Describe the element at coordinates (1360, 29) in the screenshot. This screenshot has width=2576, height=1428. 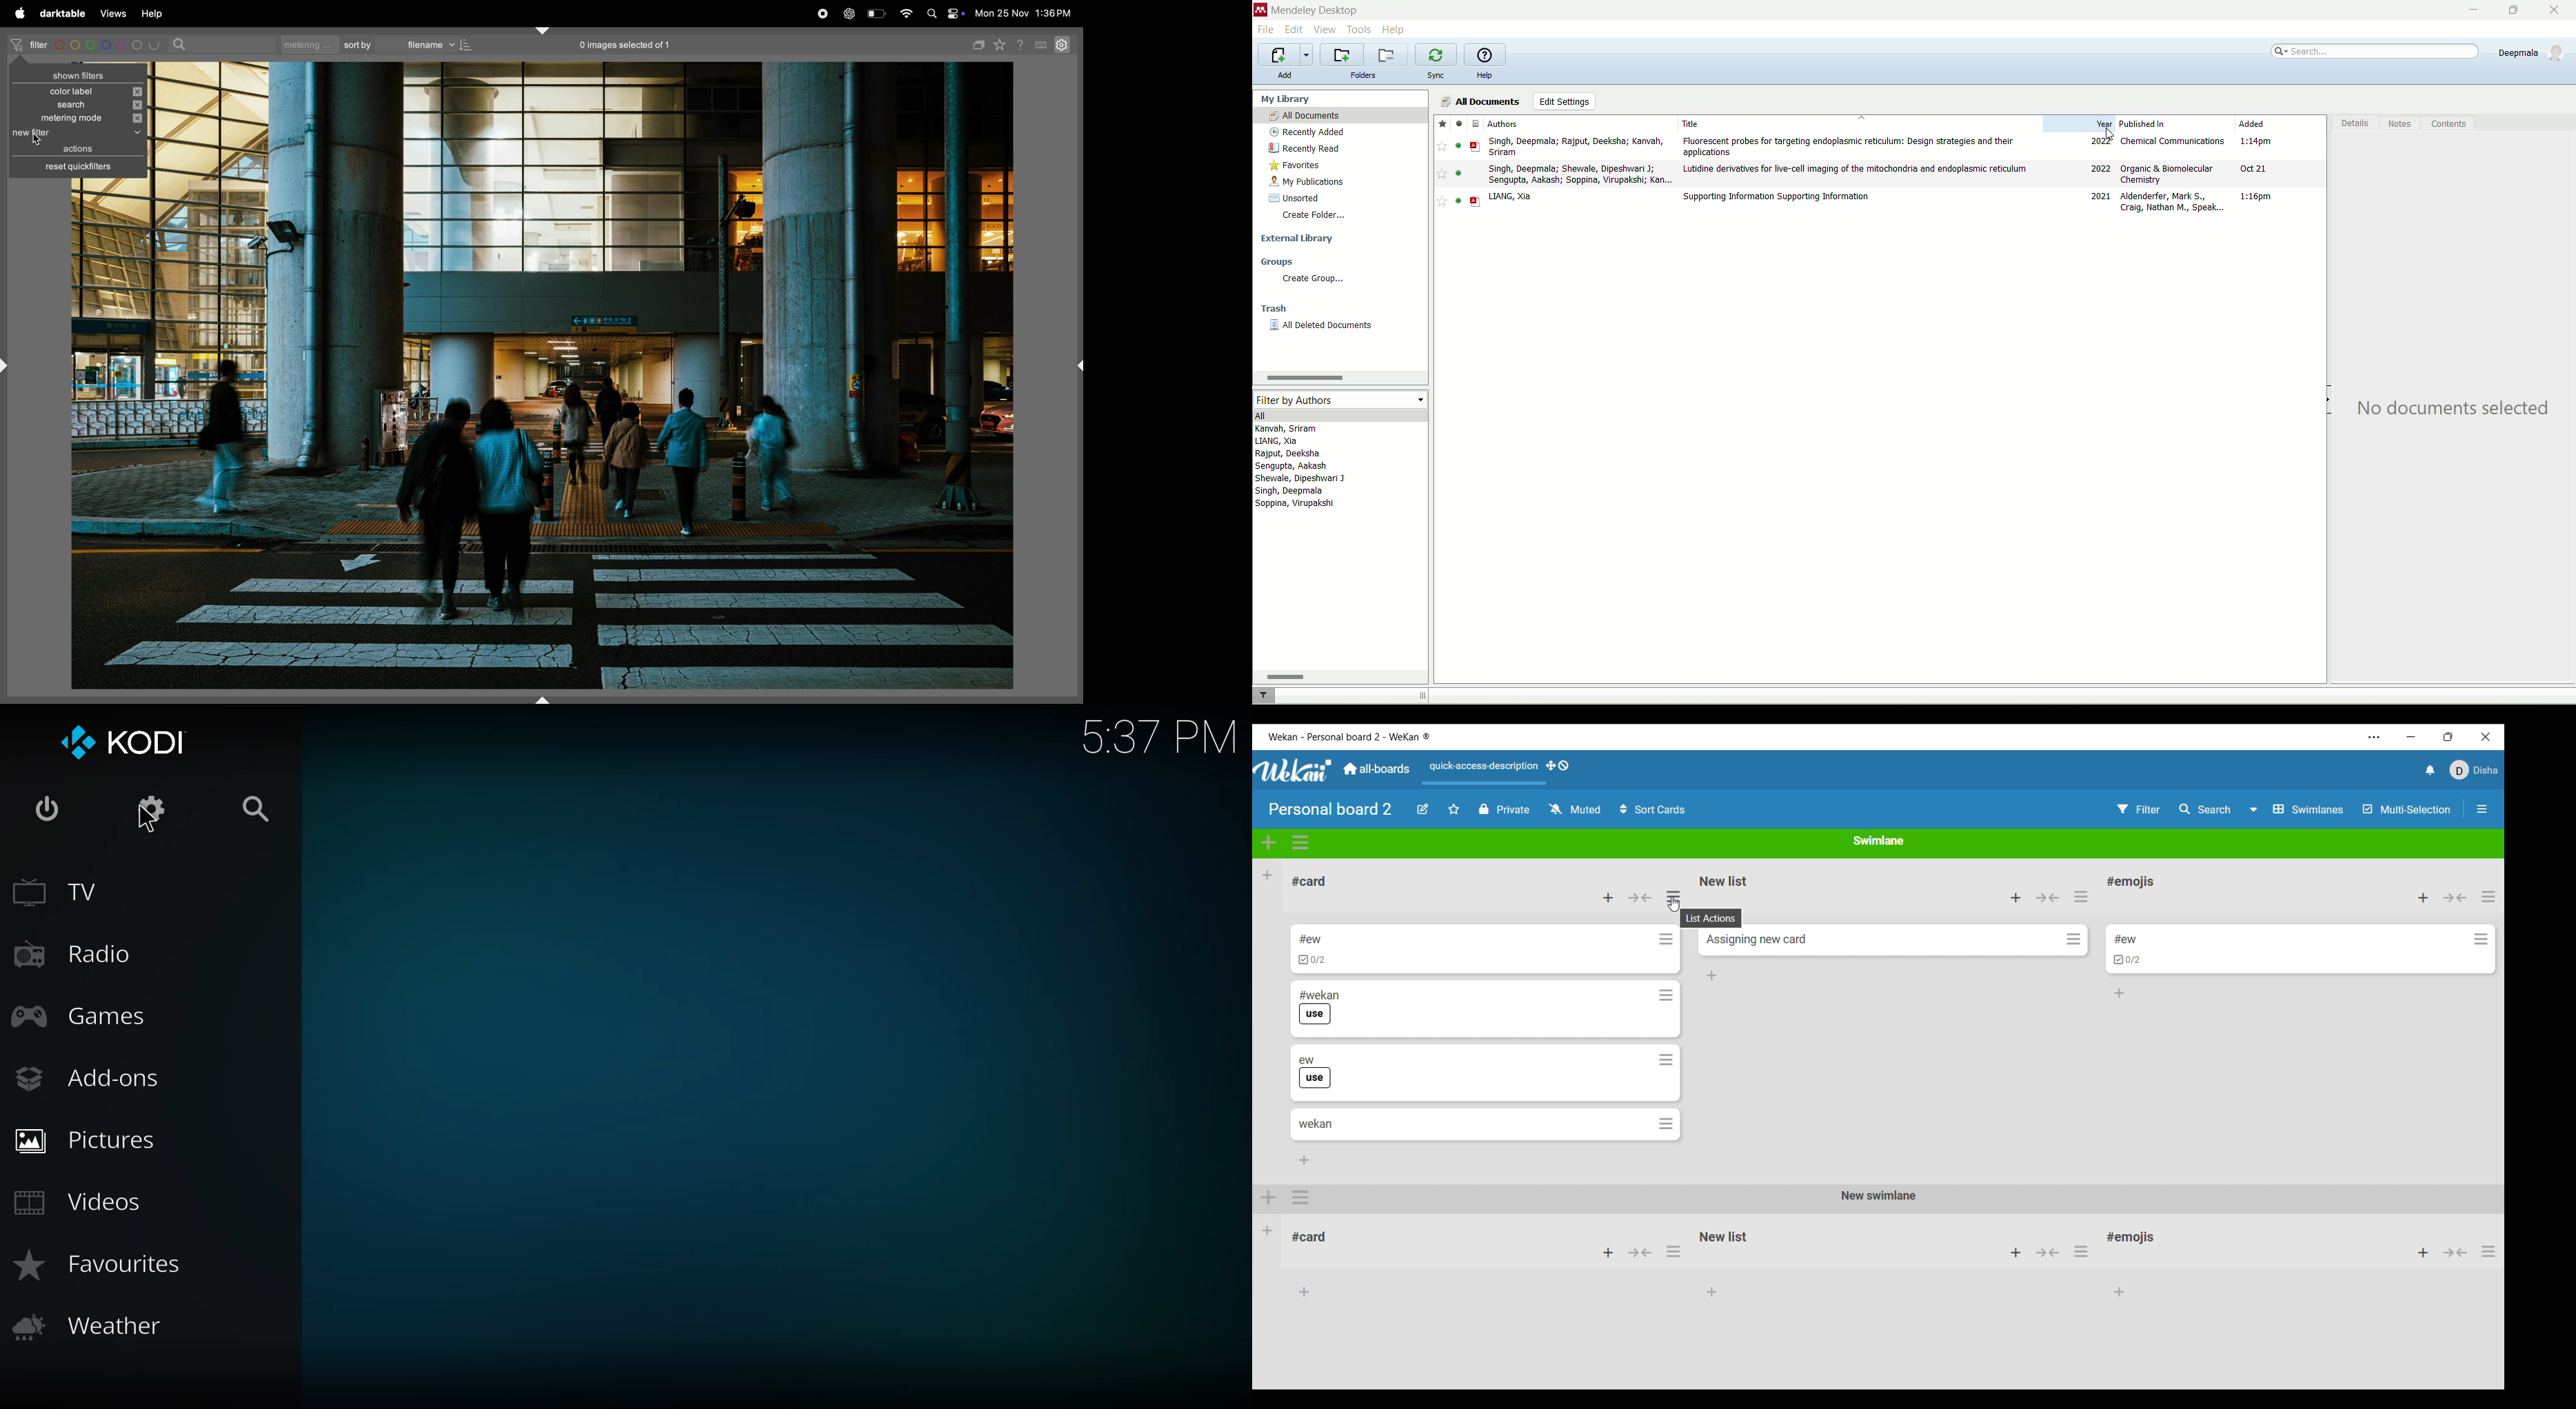
I see `tools` at that location.